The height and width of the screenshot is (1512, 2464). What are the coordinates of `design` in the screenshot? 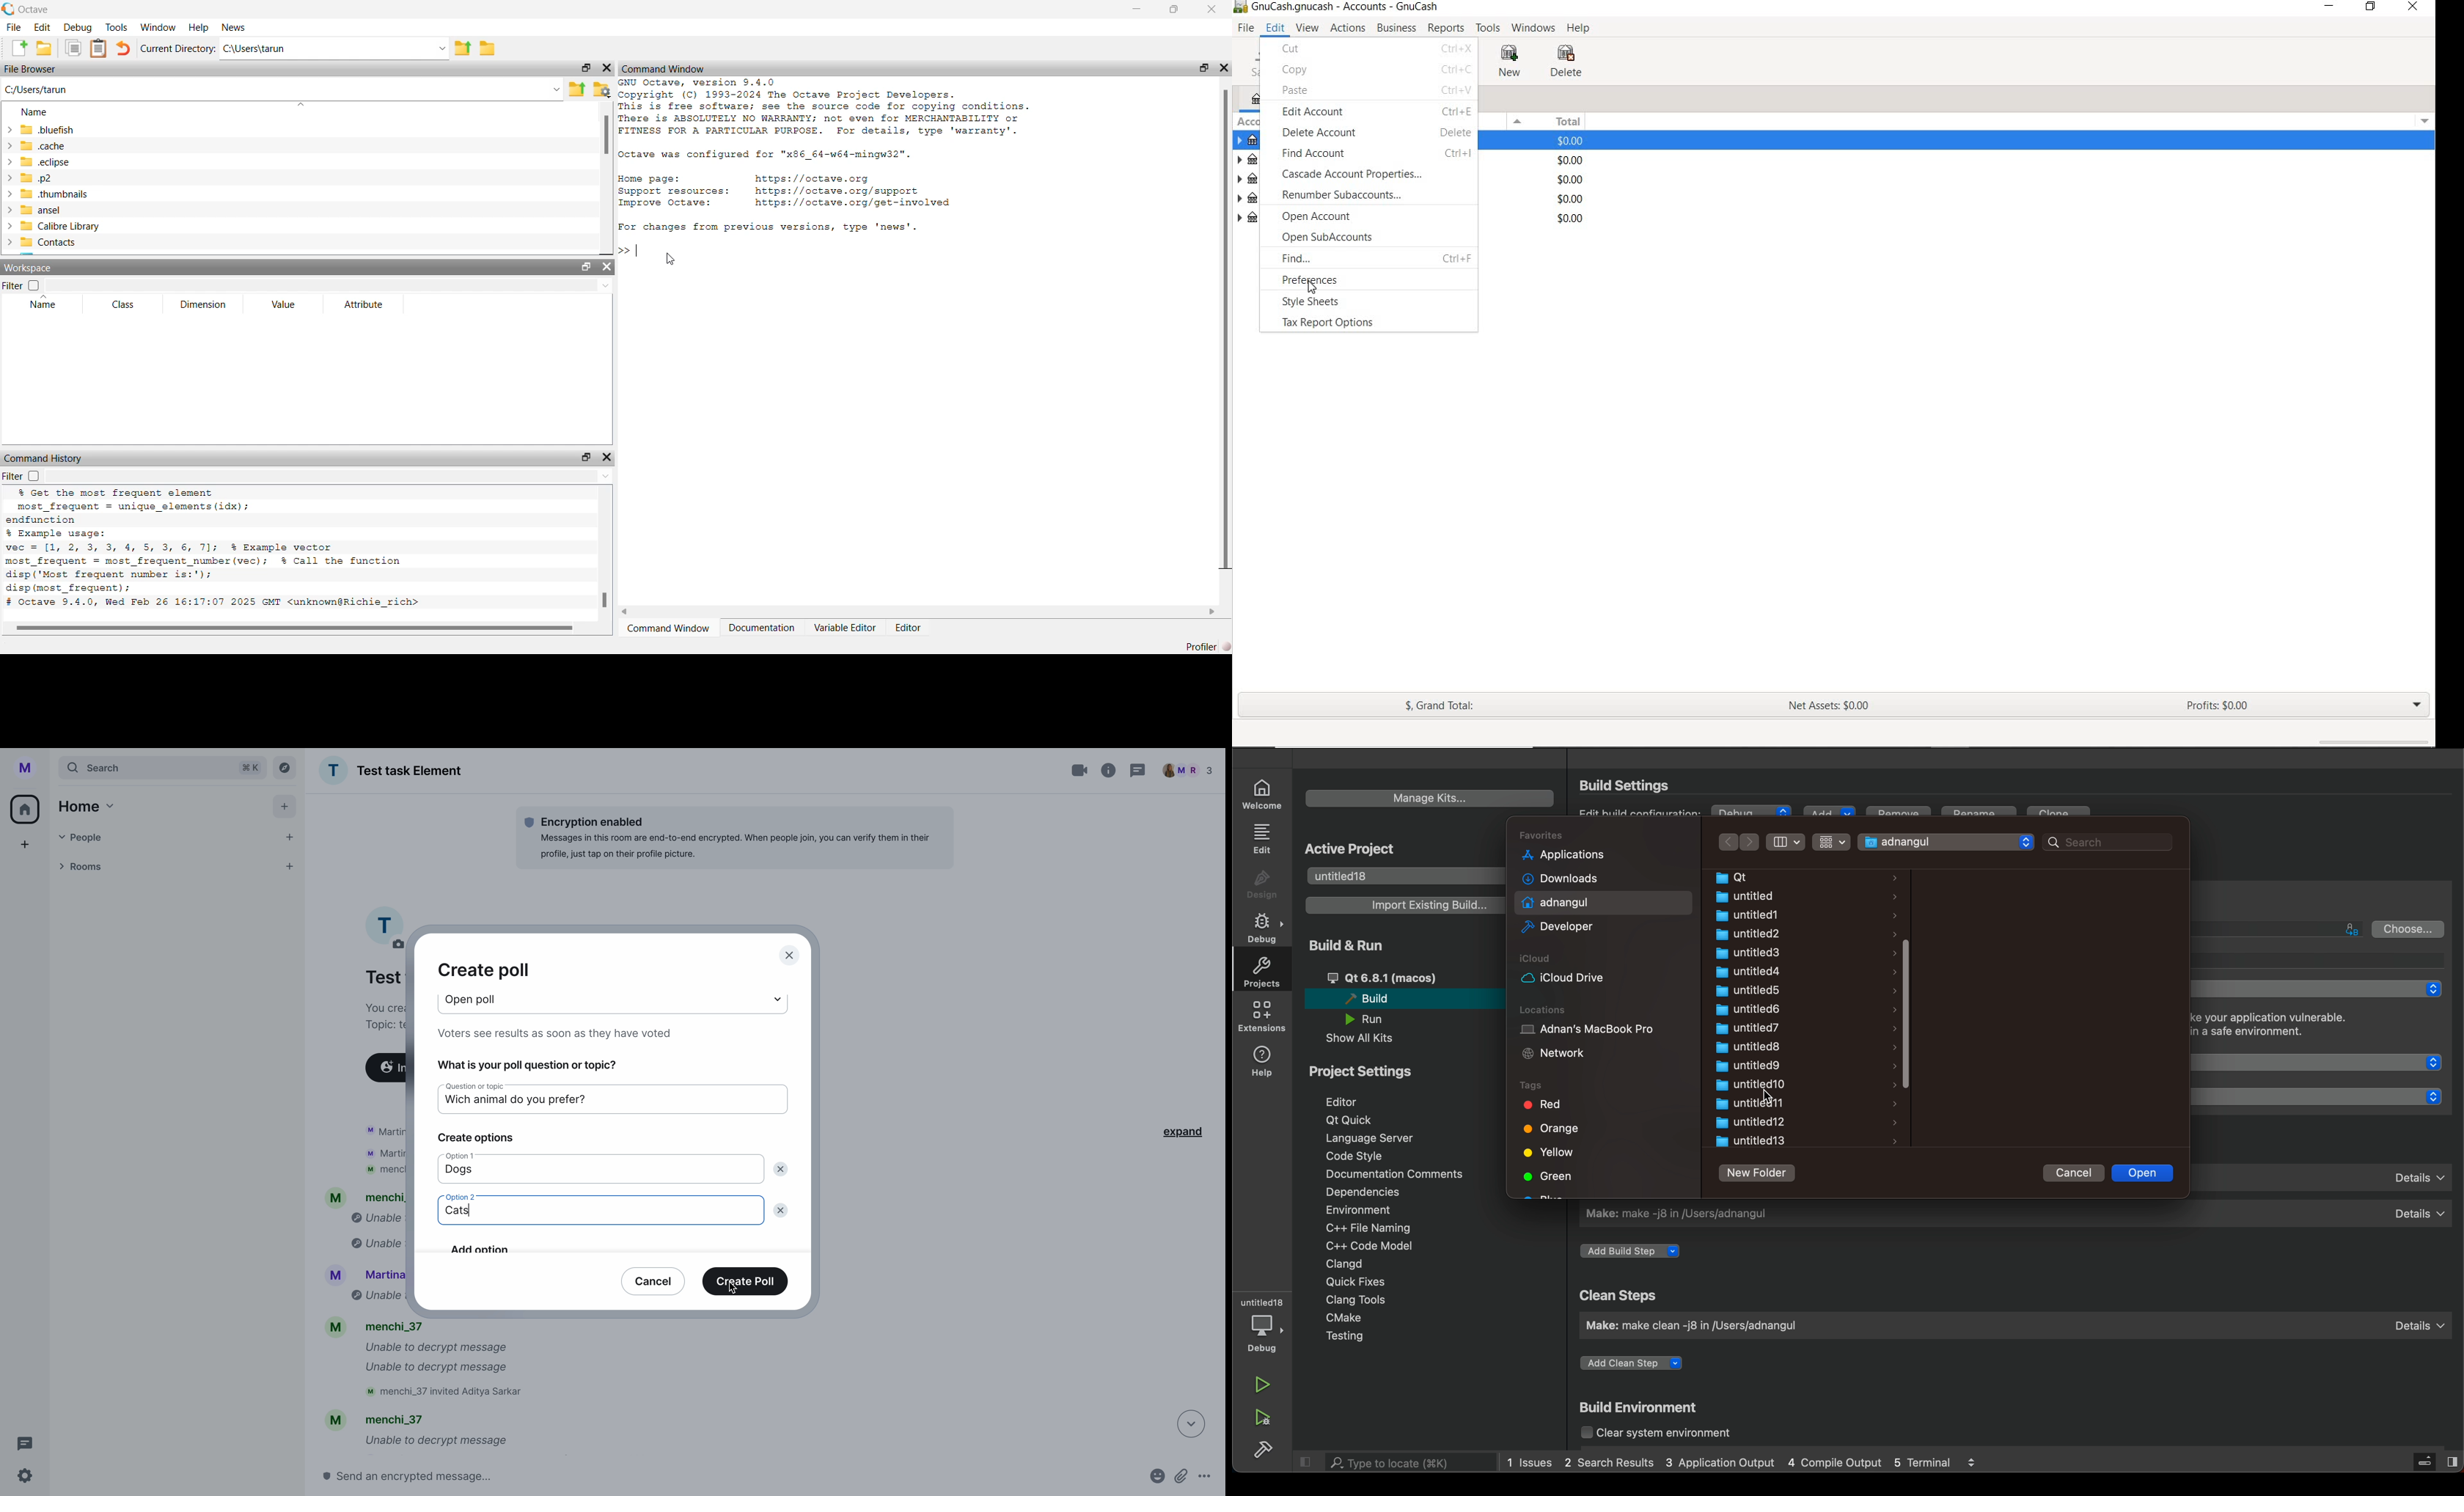 It's located at (1261, 883).